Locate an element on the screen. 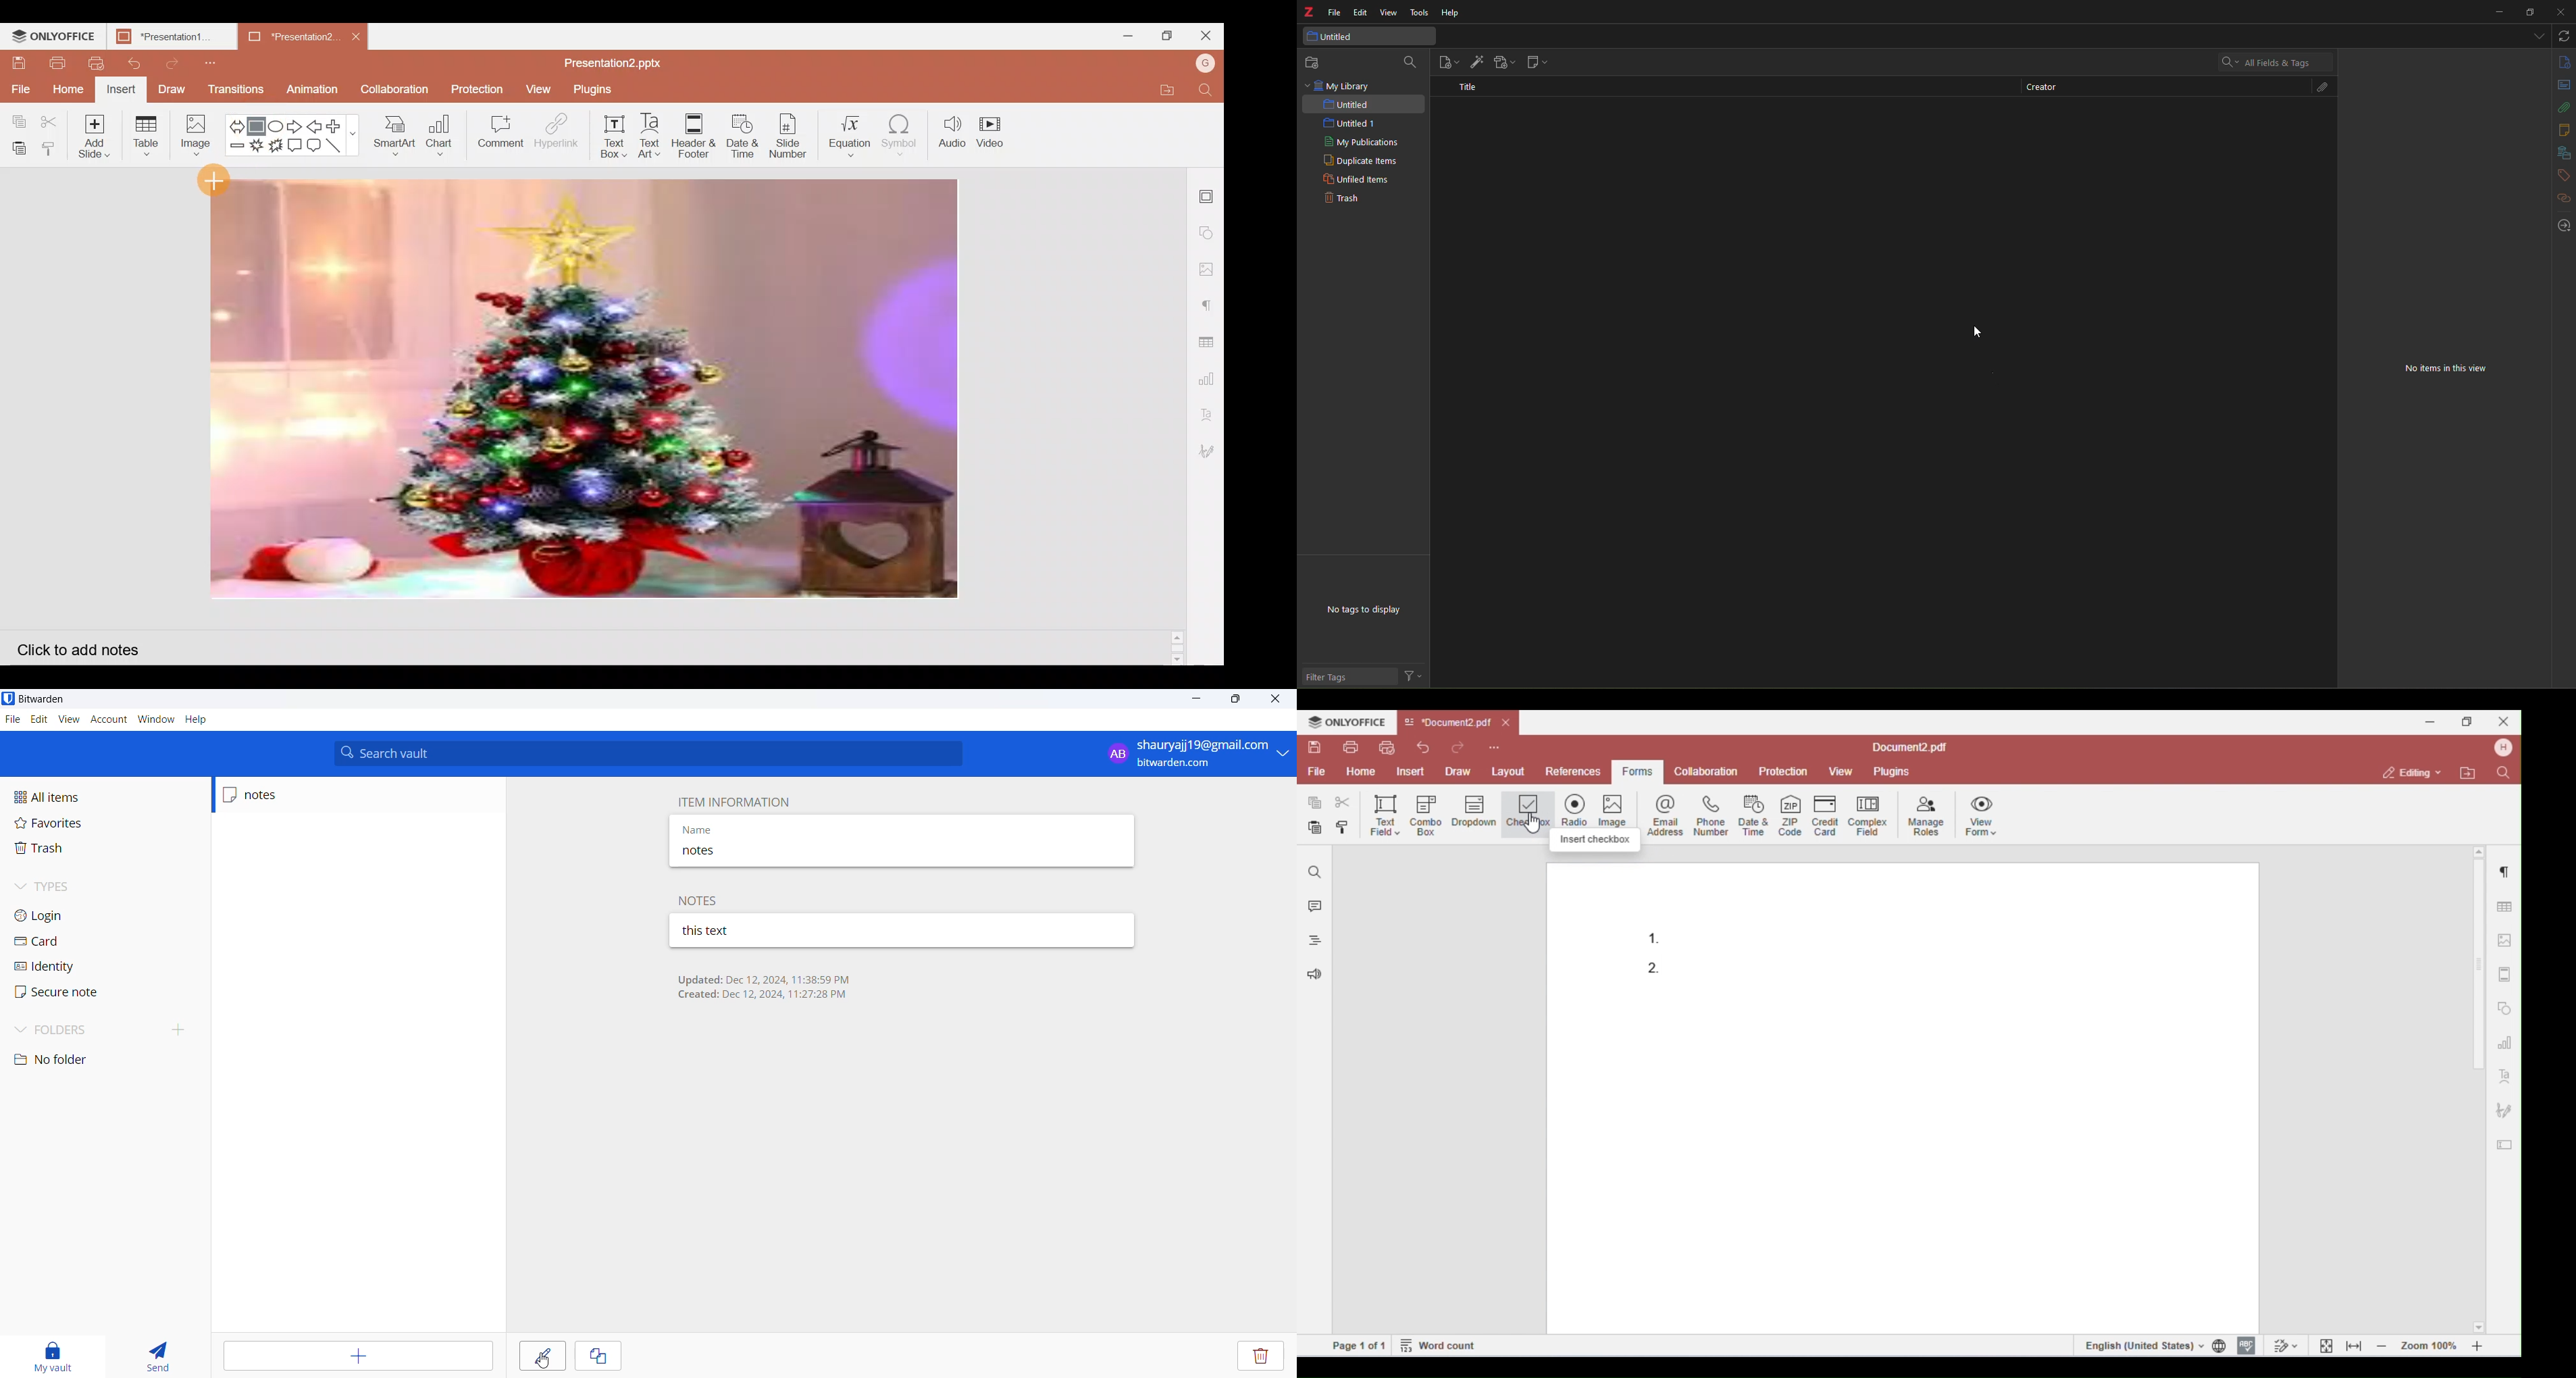  Symbol is located at coordinates (905, 135).